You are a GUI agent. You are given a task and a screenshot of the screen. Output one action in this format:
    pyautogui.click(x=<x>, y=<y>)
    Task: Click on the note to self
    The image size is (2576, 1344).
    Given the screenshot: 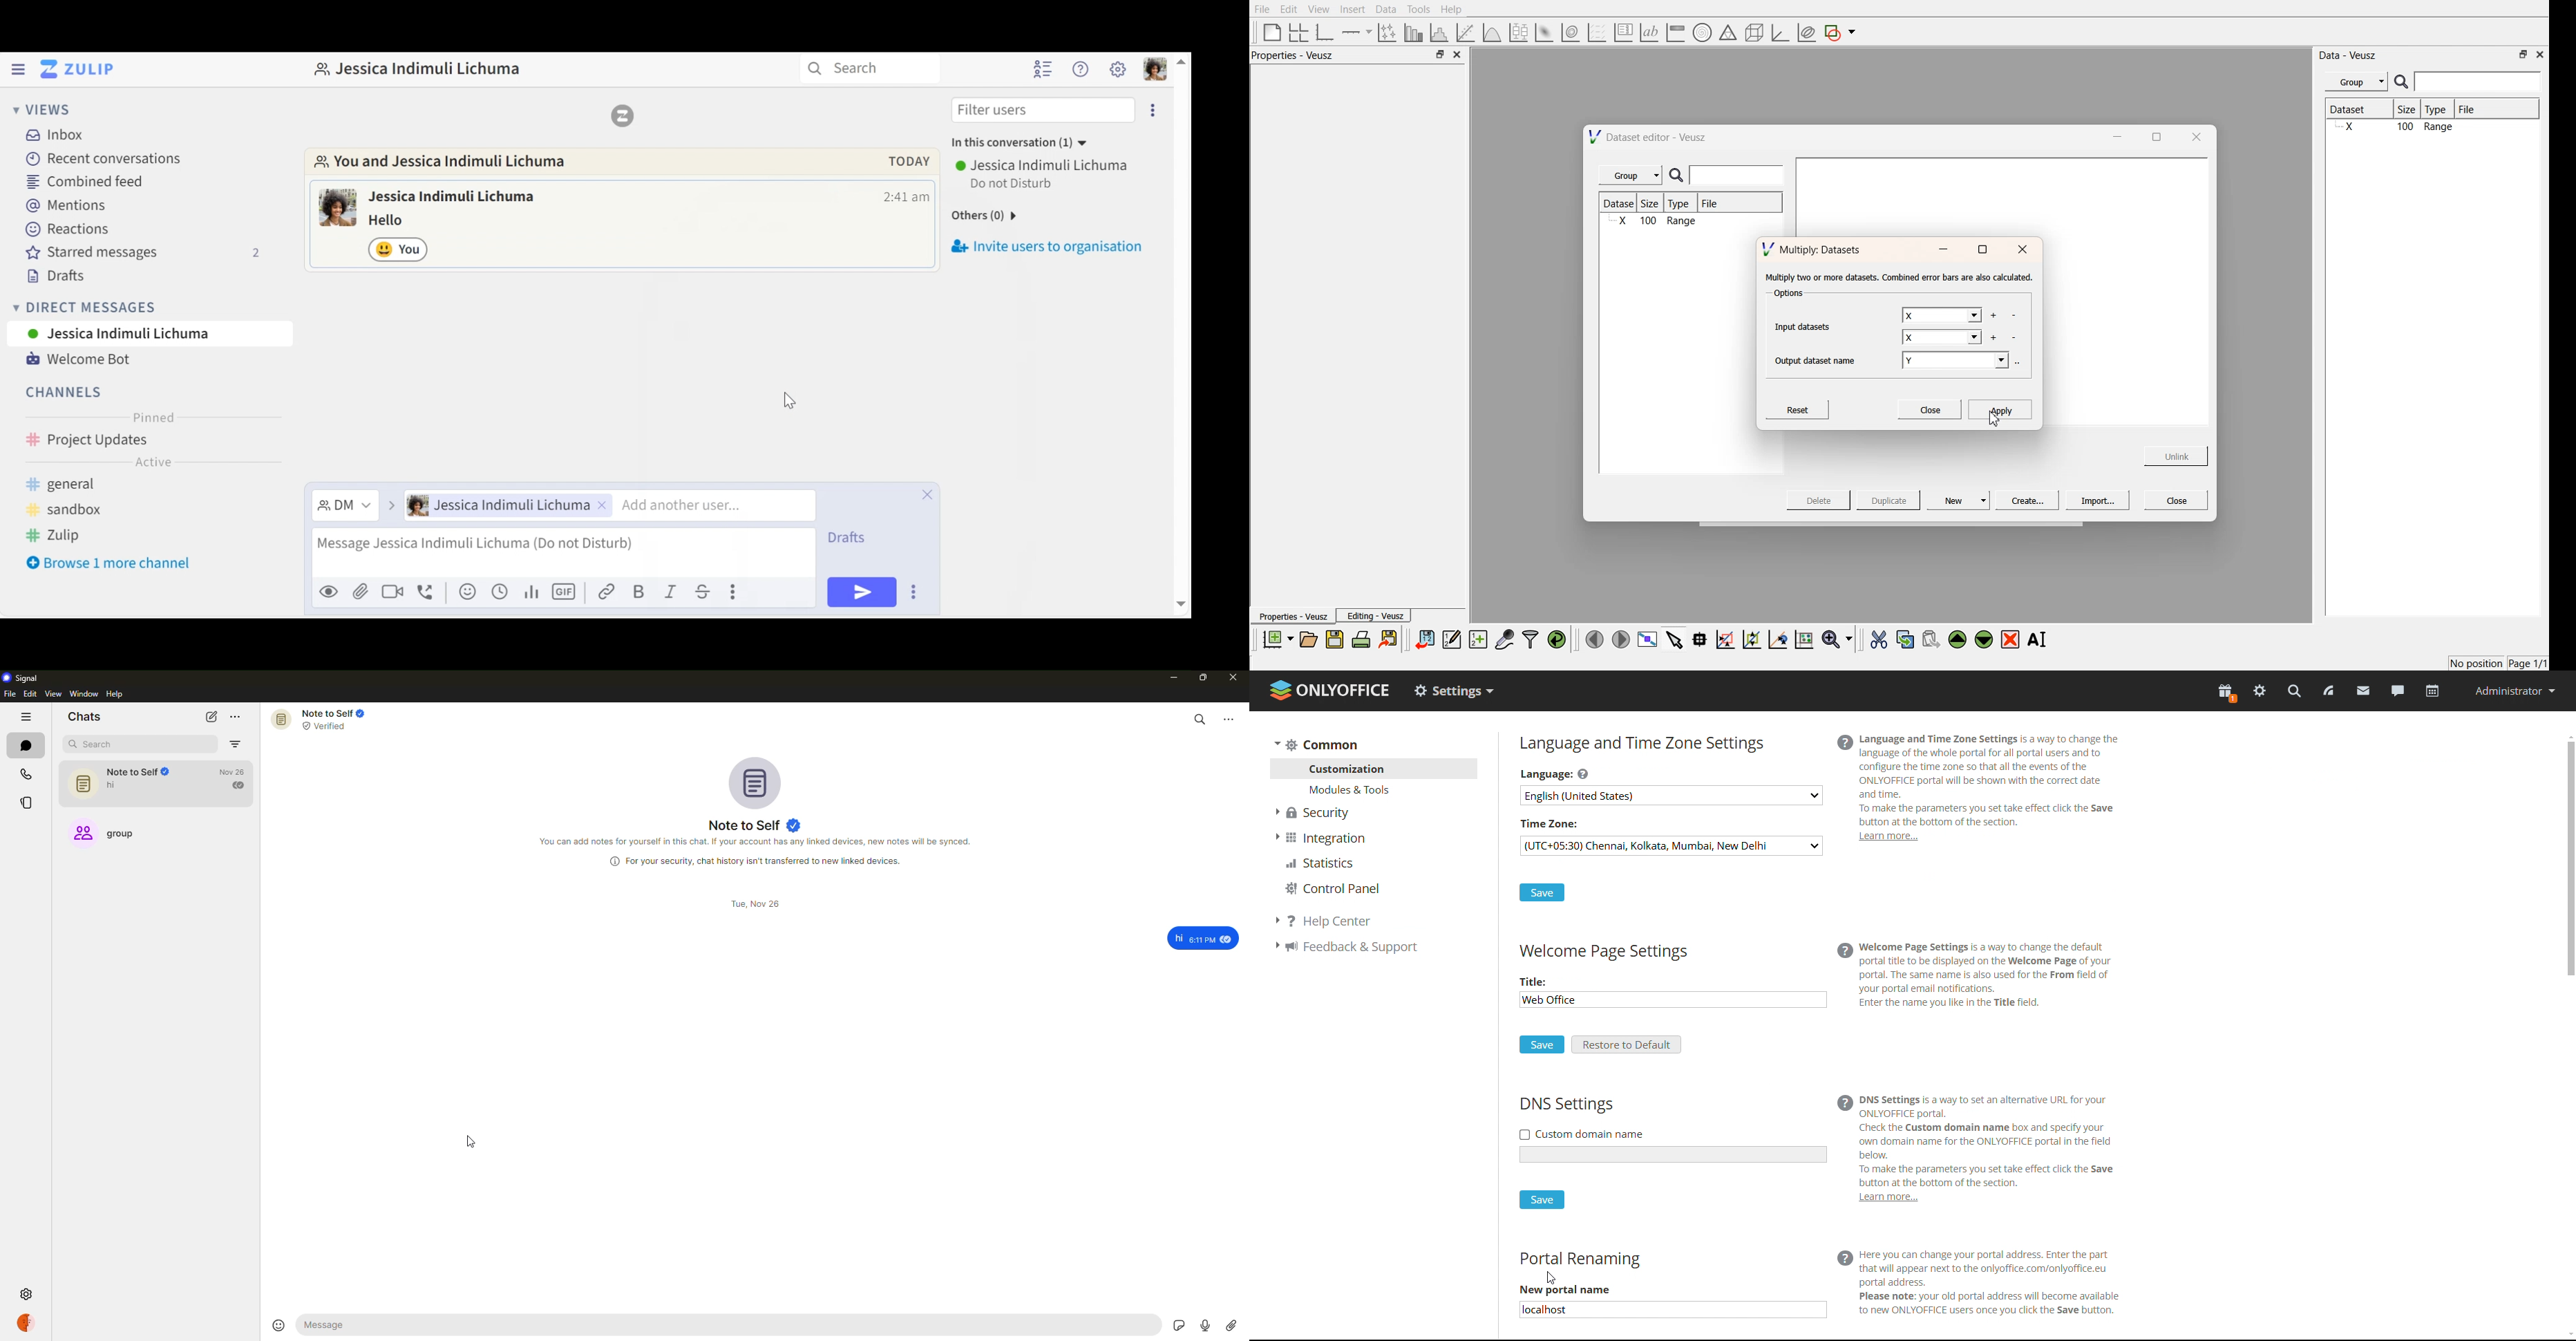 What is the action you would take?
    pyautogui.click(x=319, y=719)
    